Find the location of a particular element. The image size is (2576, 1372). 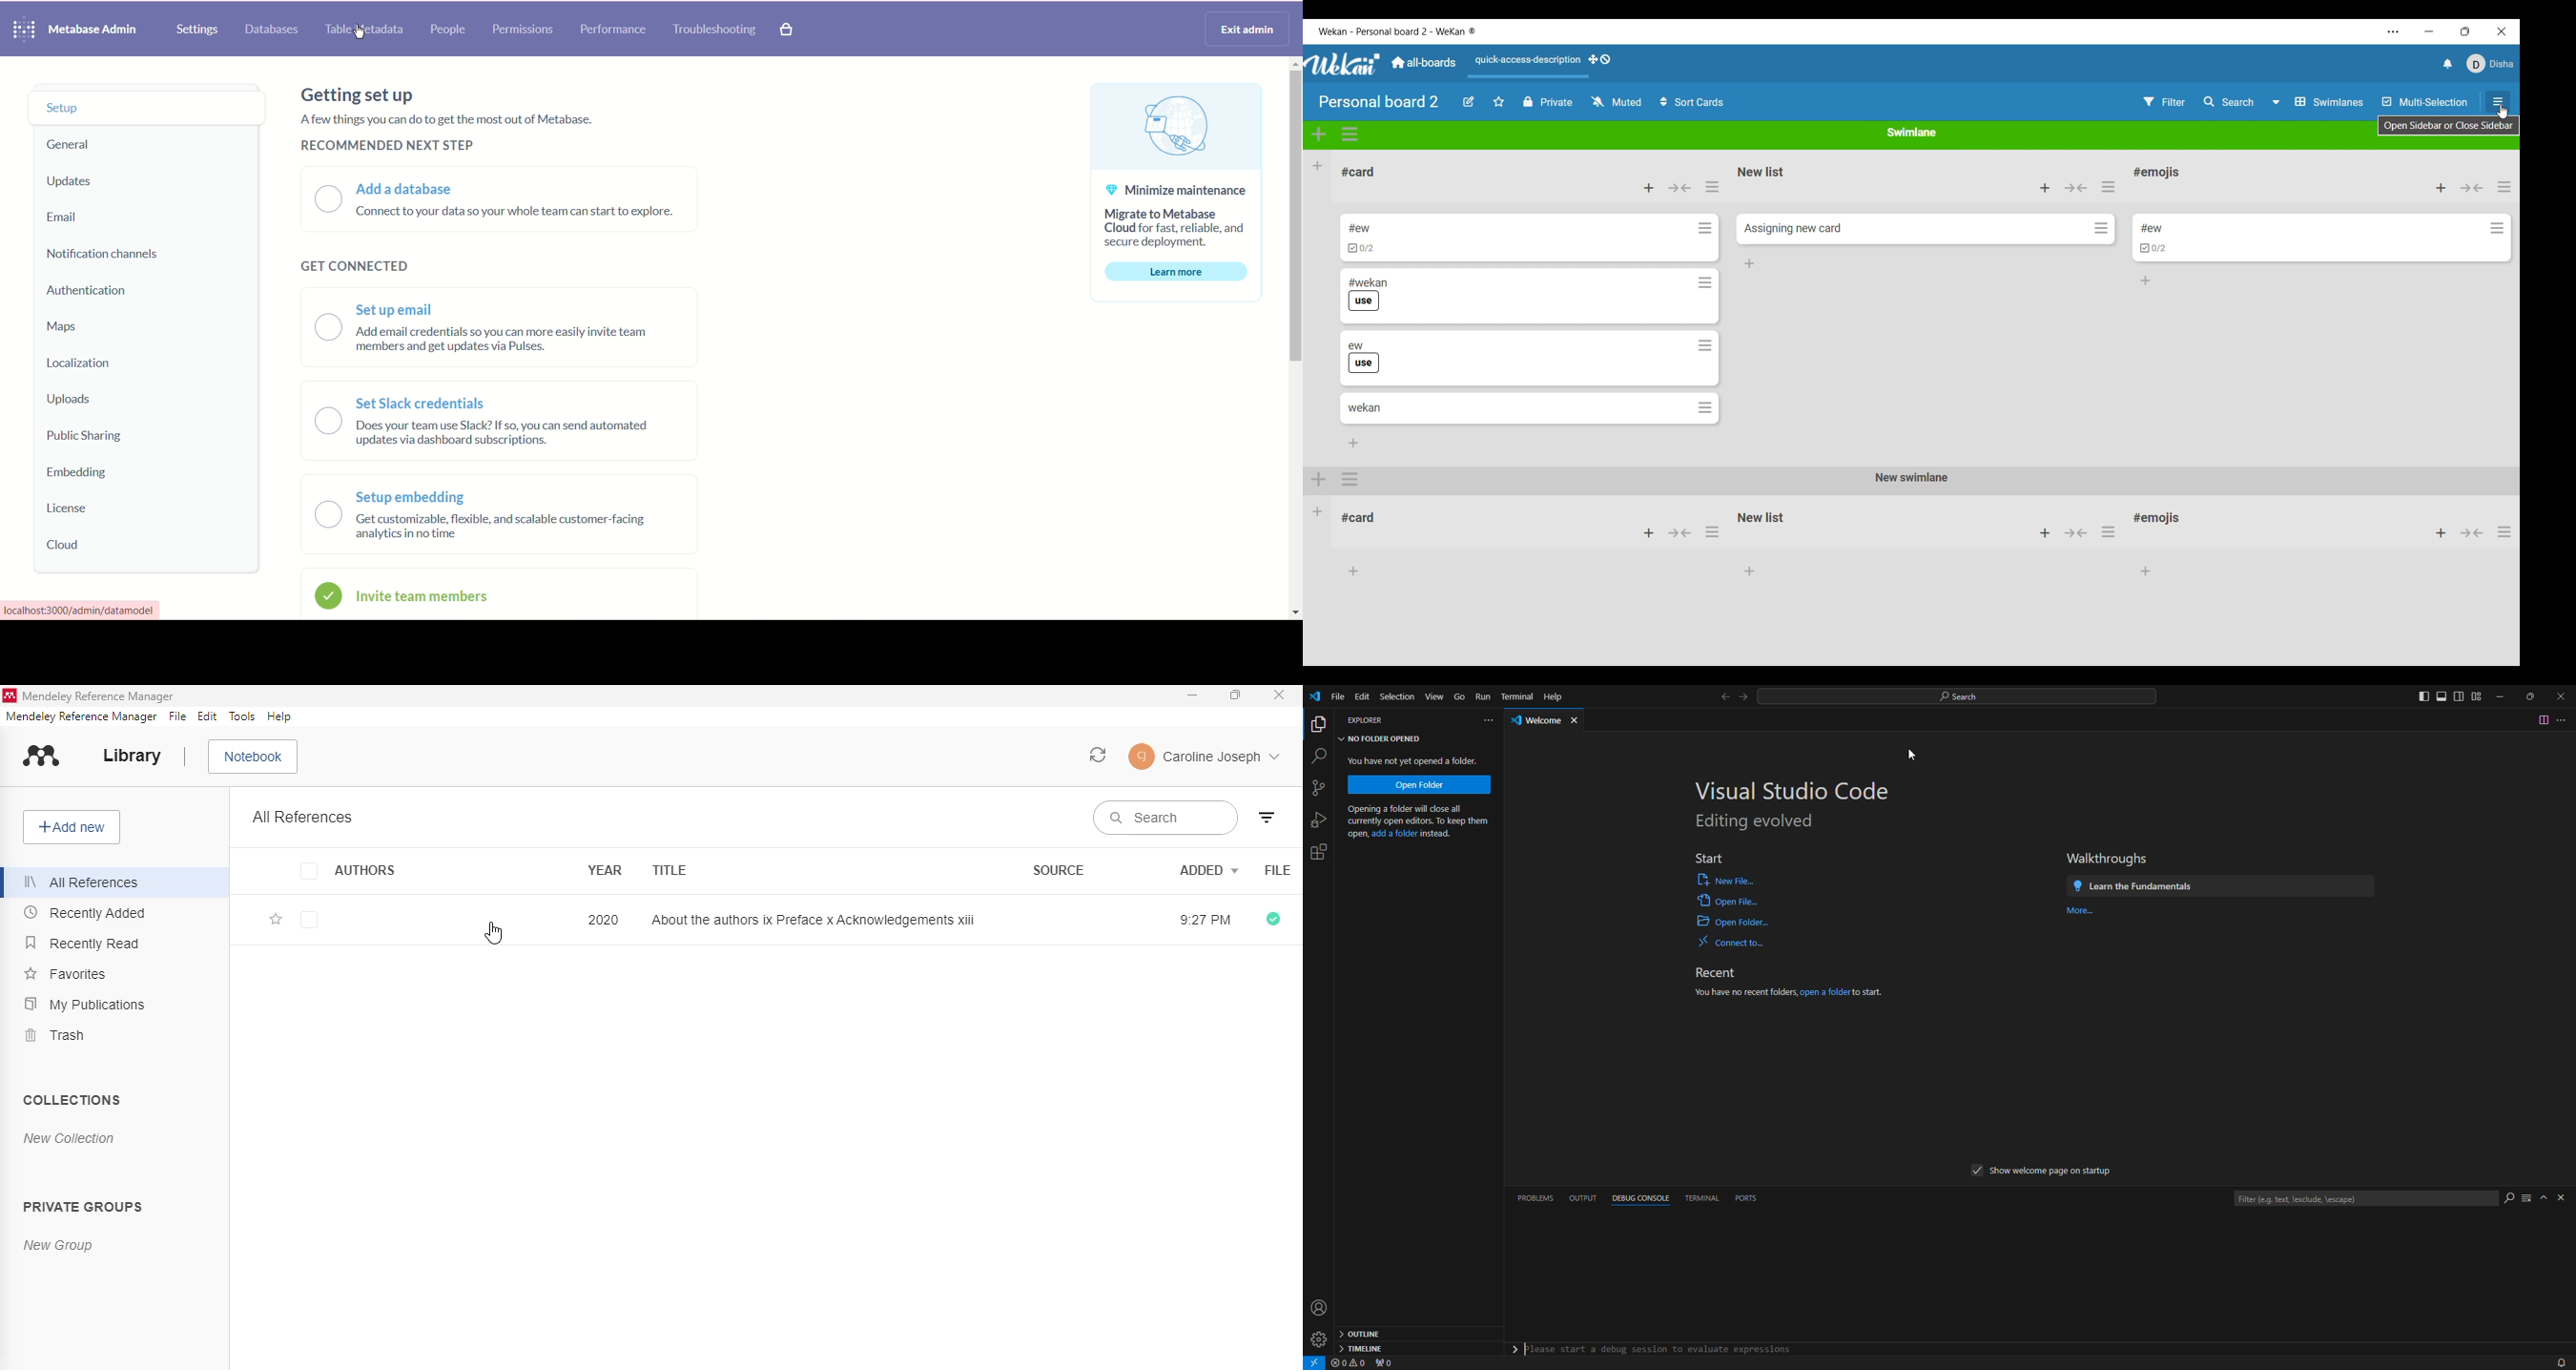

terminal is located at coordinates (1698, 1198).